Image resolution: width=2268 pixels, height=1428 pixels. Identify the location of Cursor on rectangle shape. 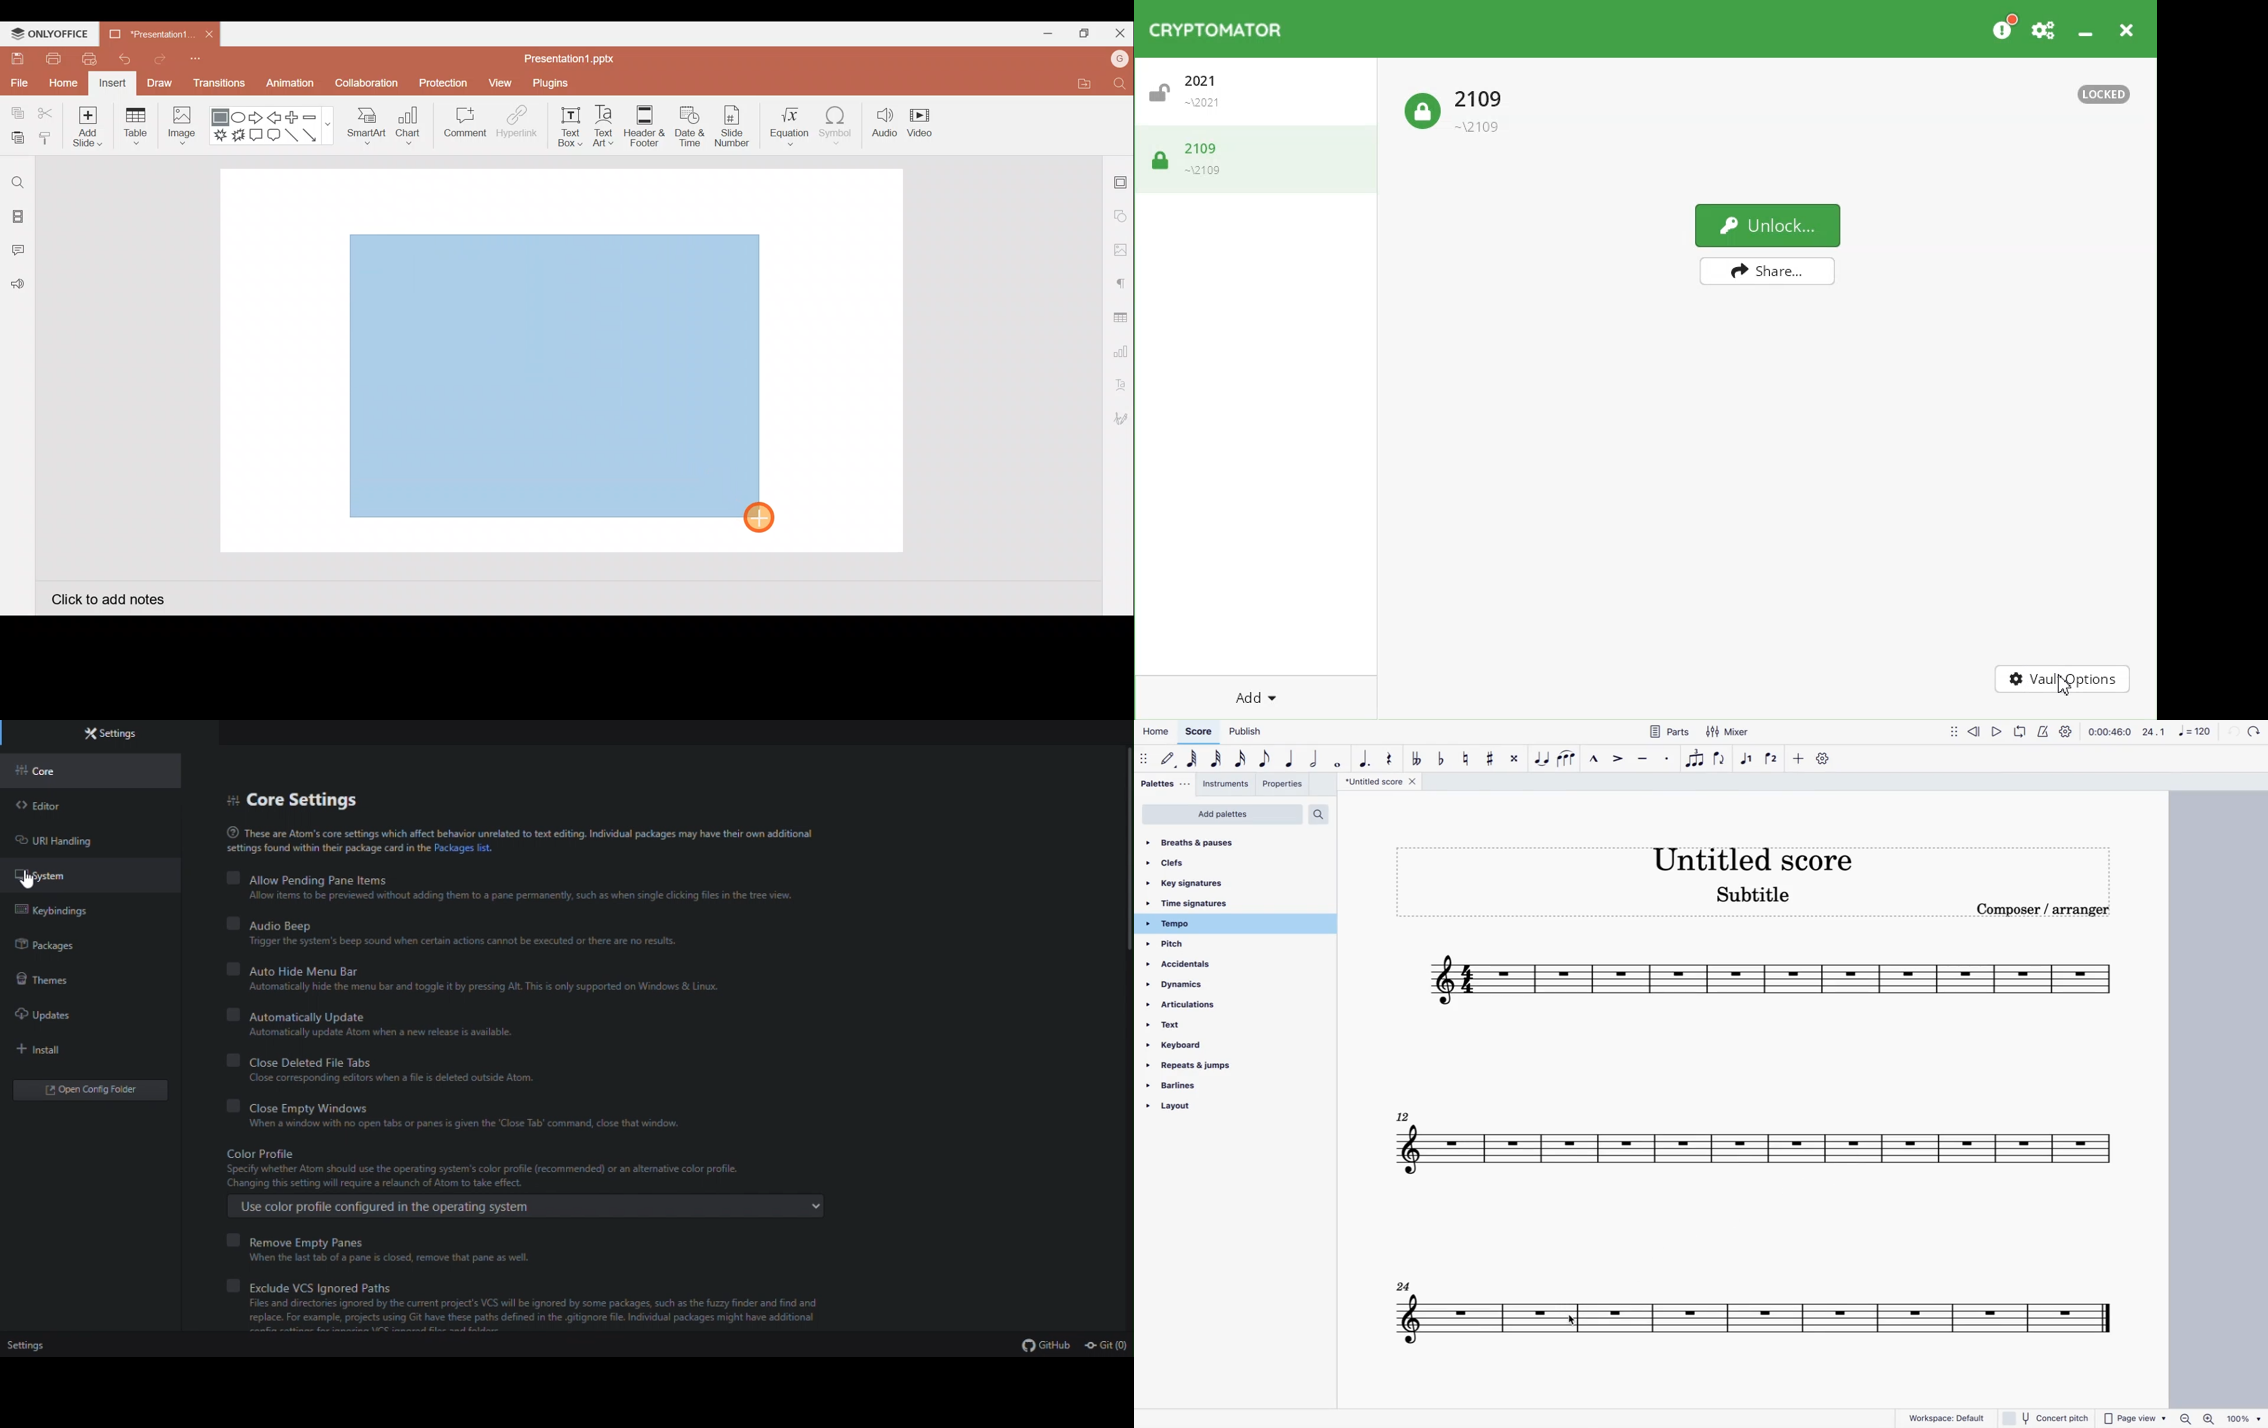
(765, 517).